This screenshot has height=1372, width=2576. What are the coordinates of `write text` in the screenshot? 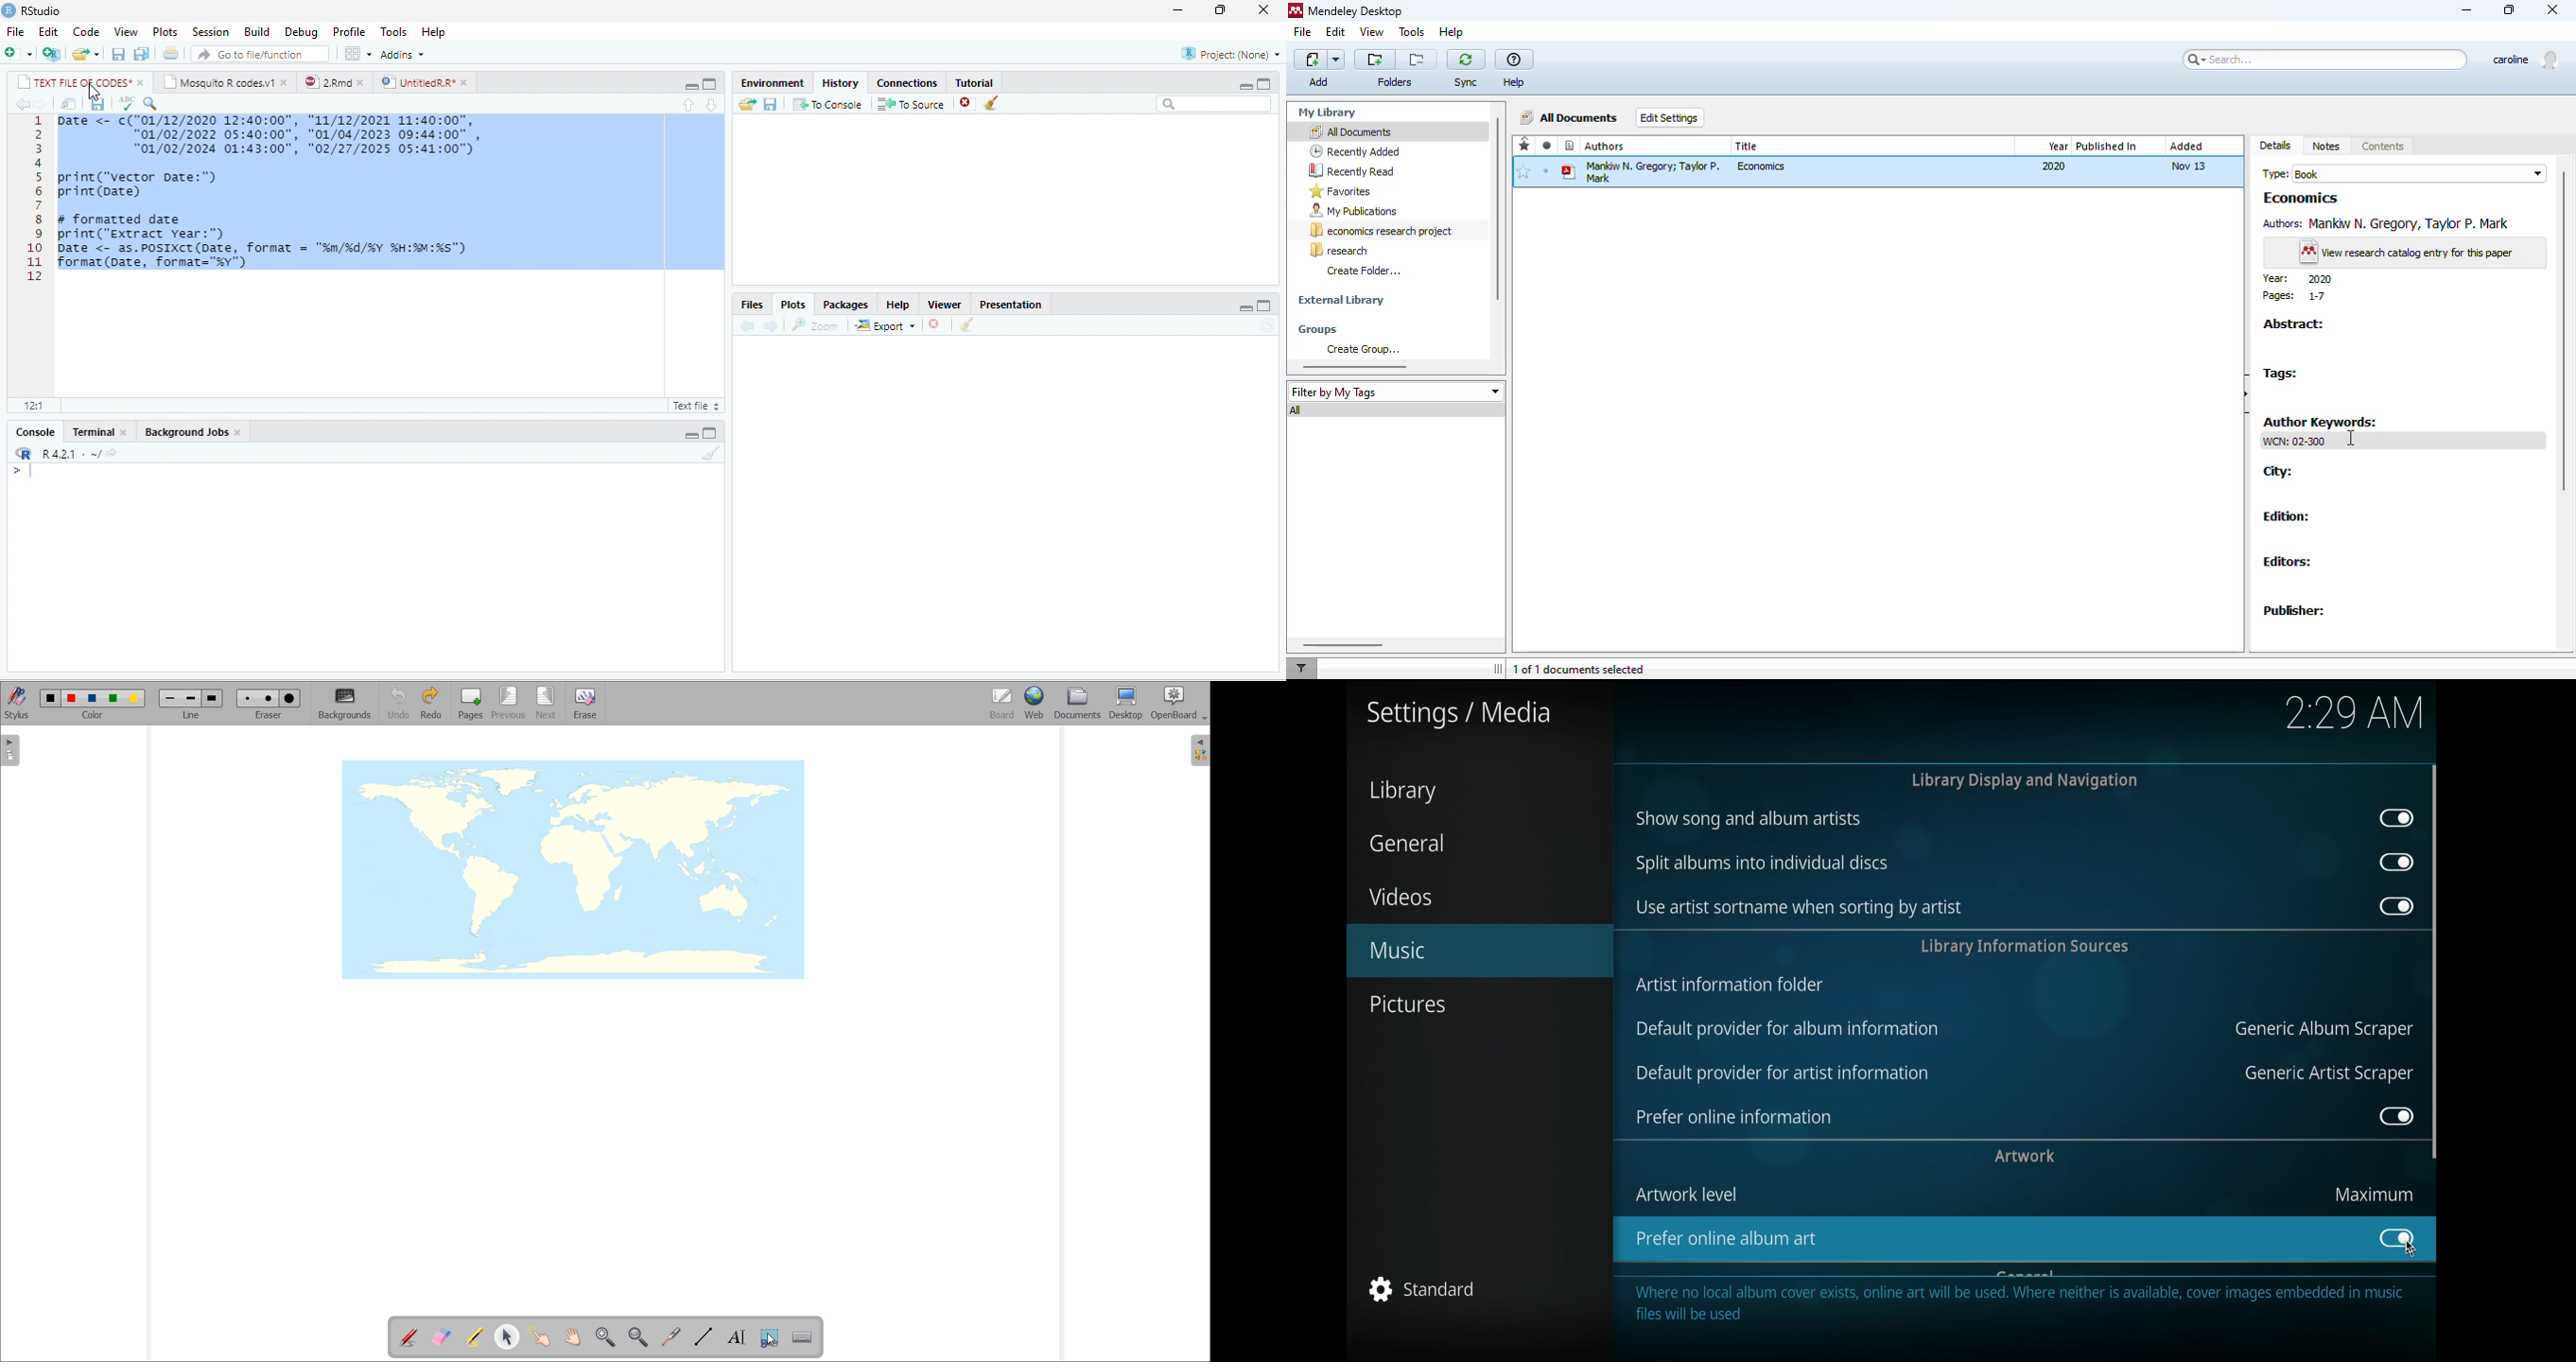 It's located at (736, 1337).